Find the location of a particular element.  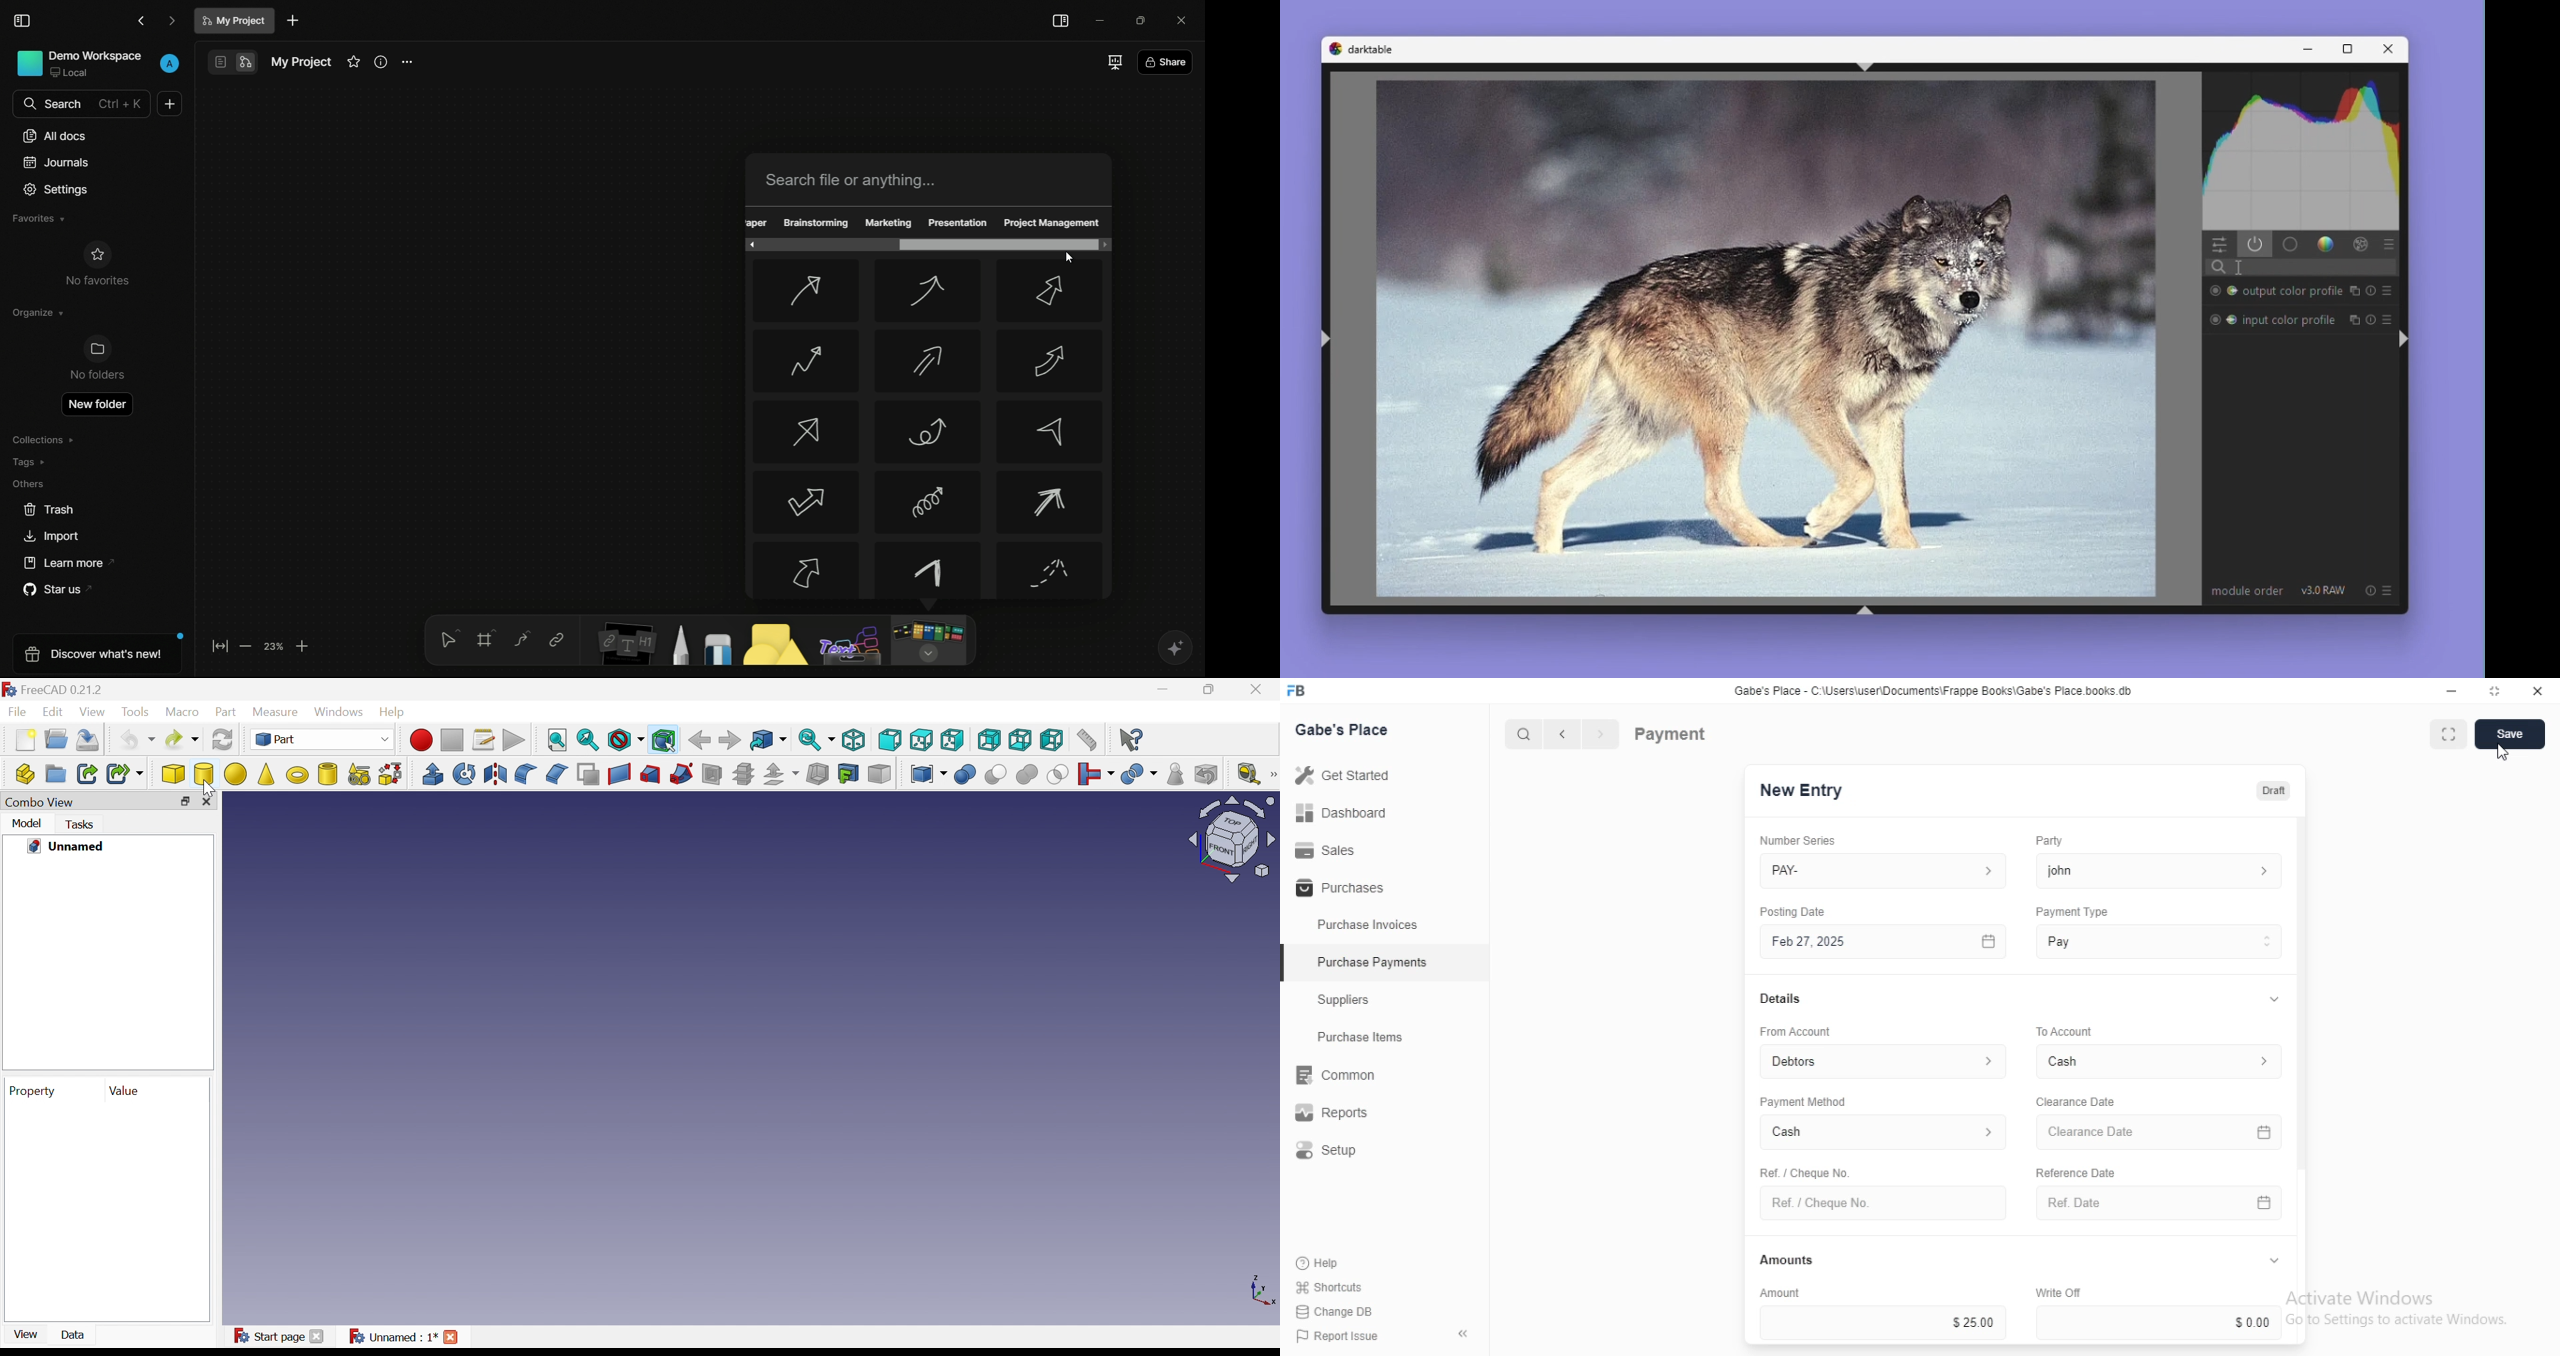

File is located at coordinates (18, 713).